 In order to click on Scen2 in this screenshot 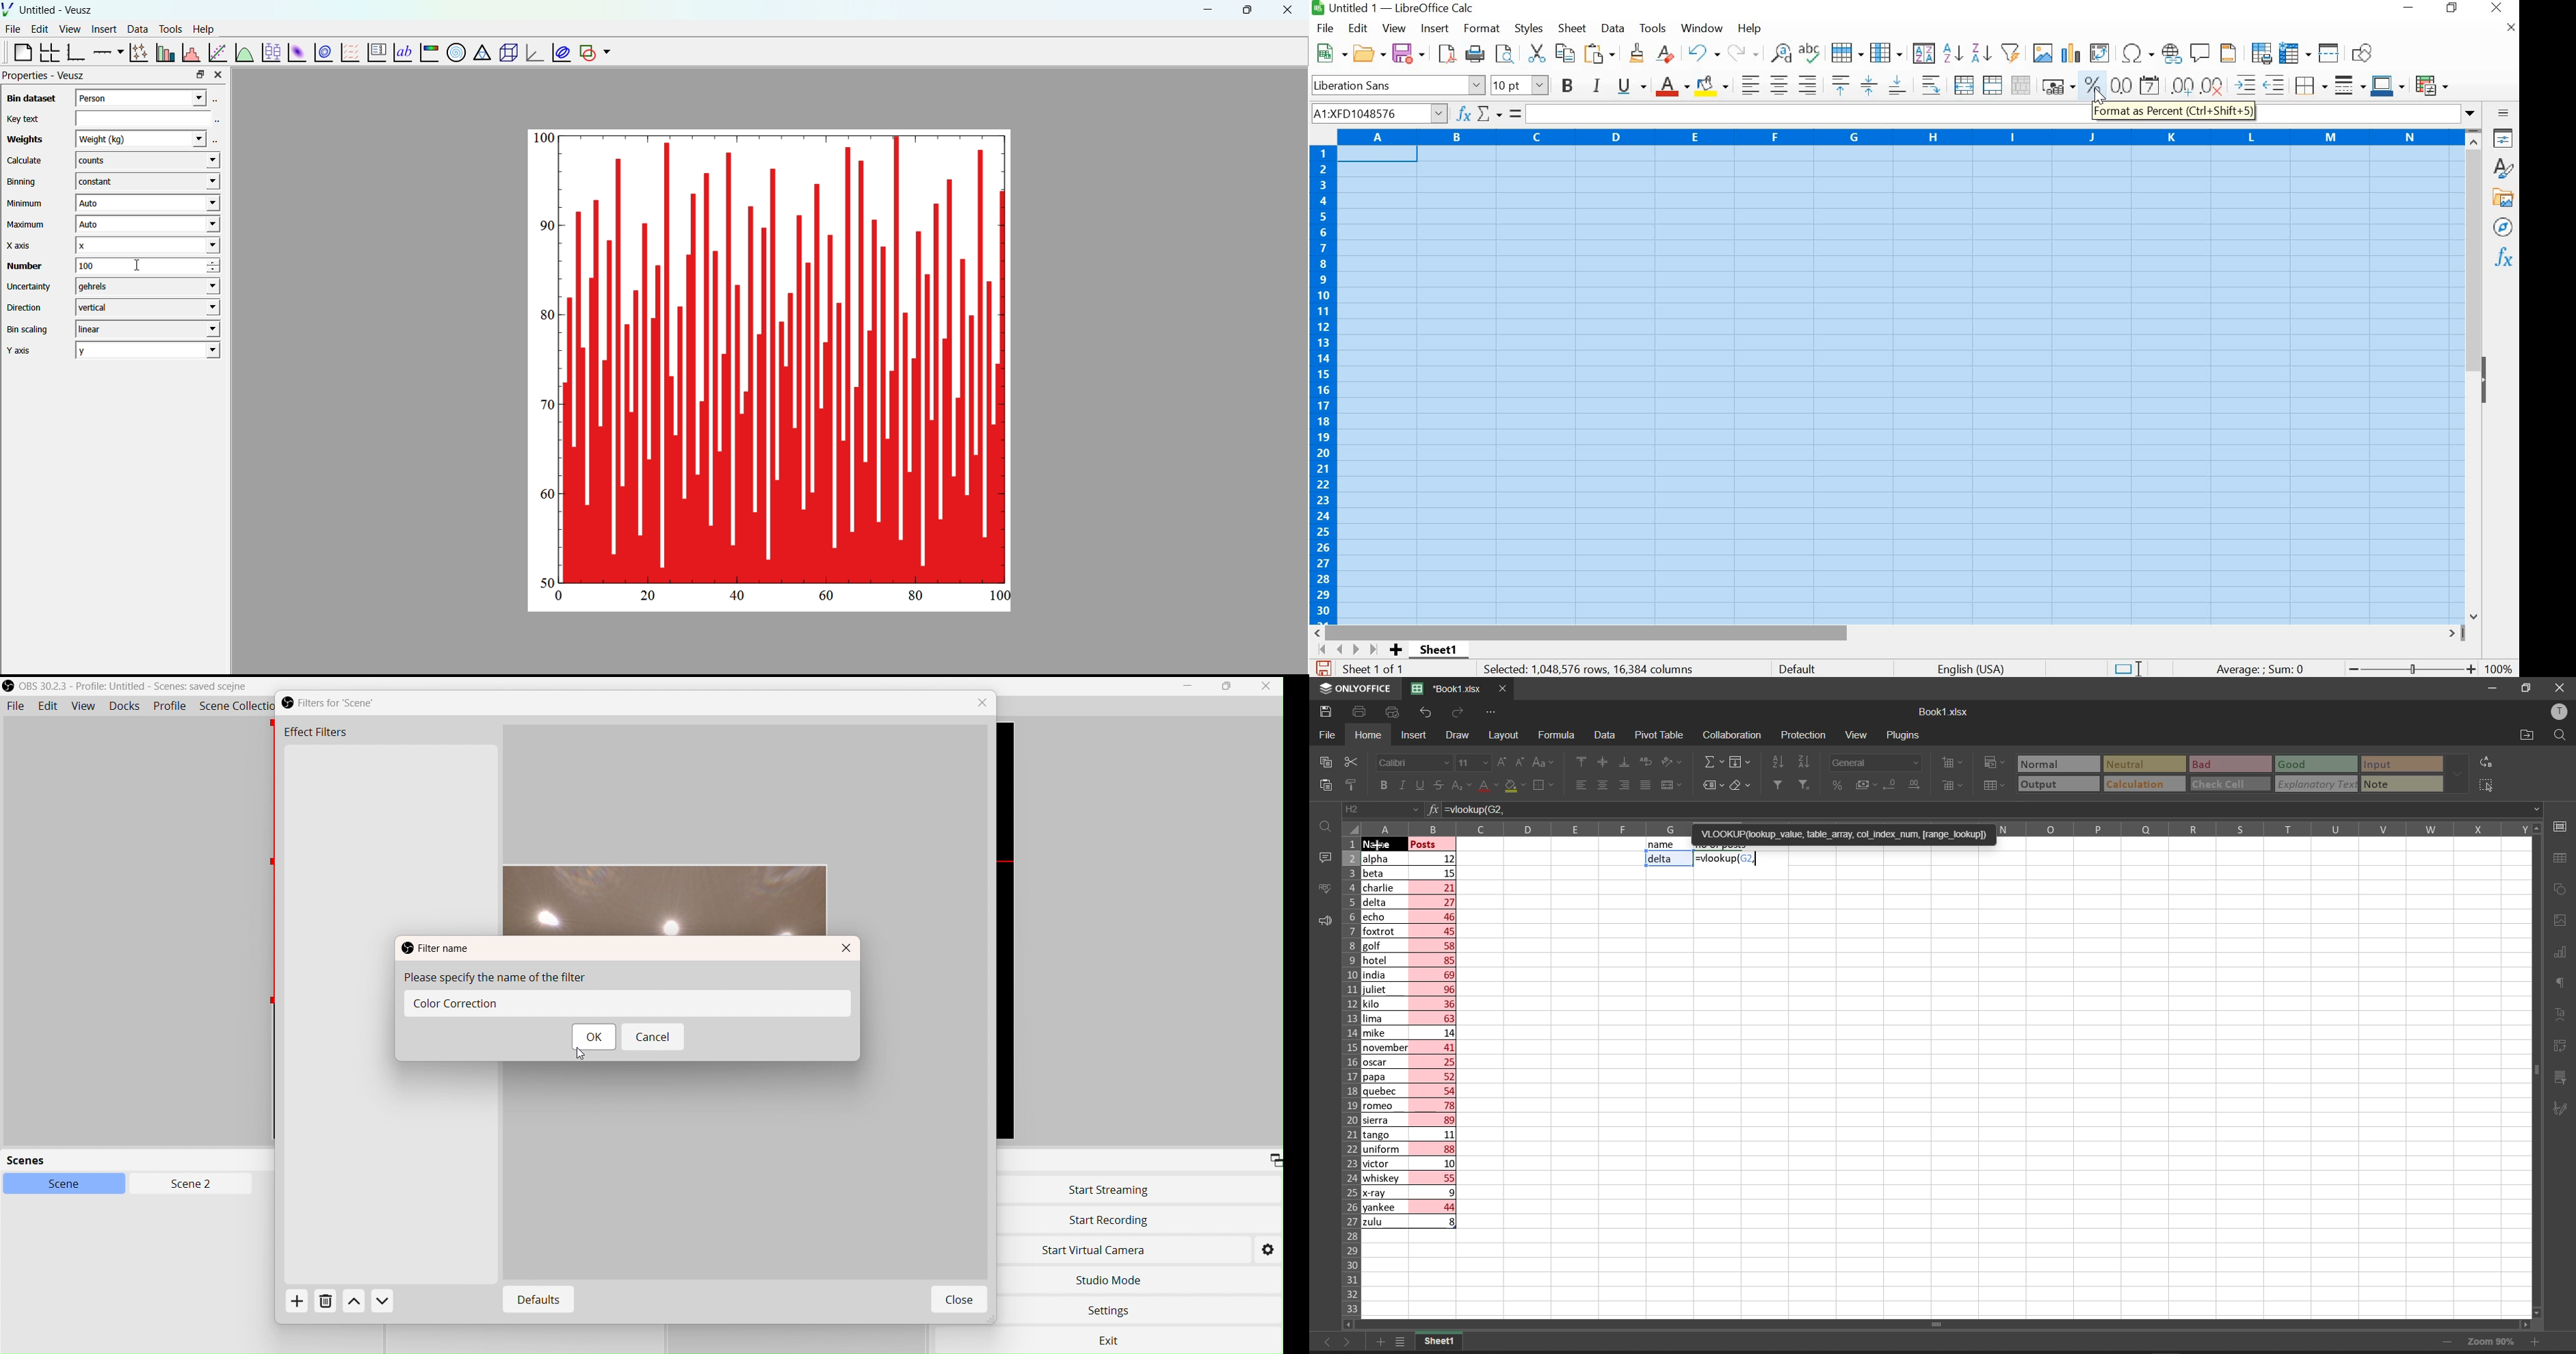, I will do `click(188, 1185)`.